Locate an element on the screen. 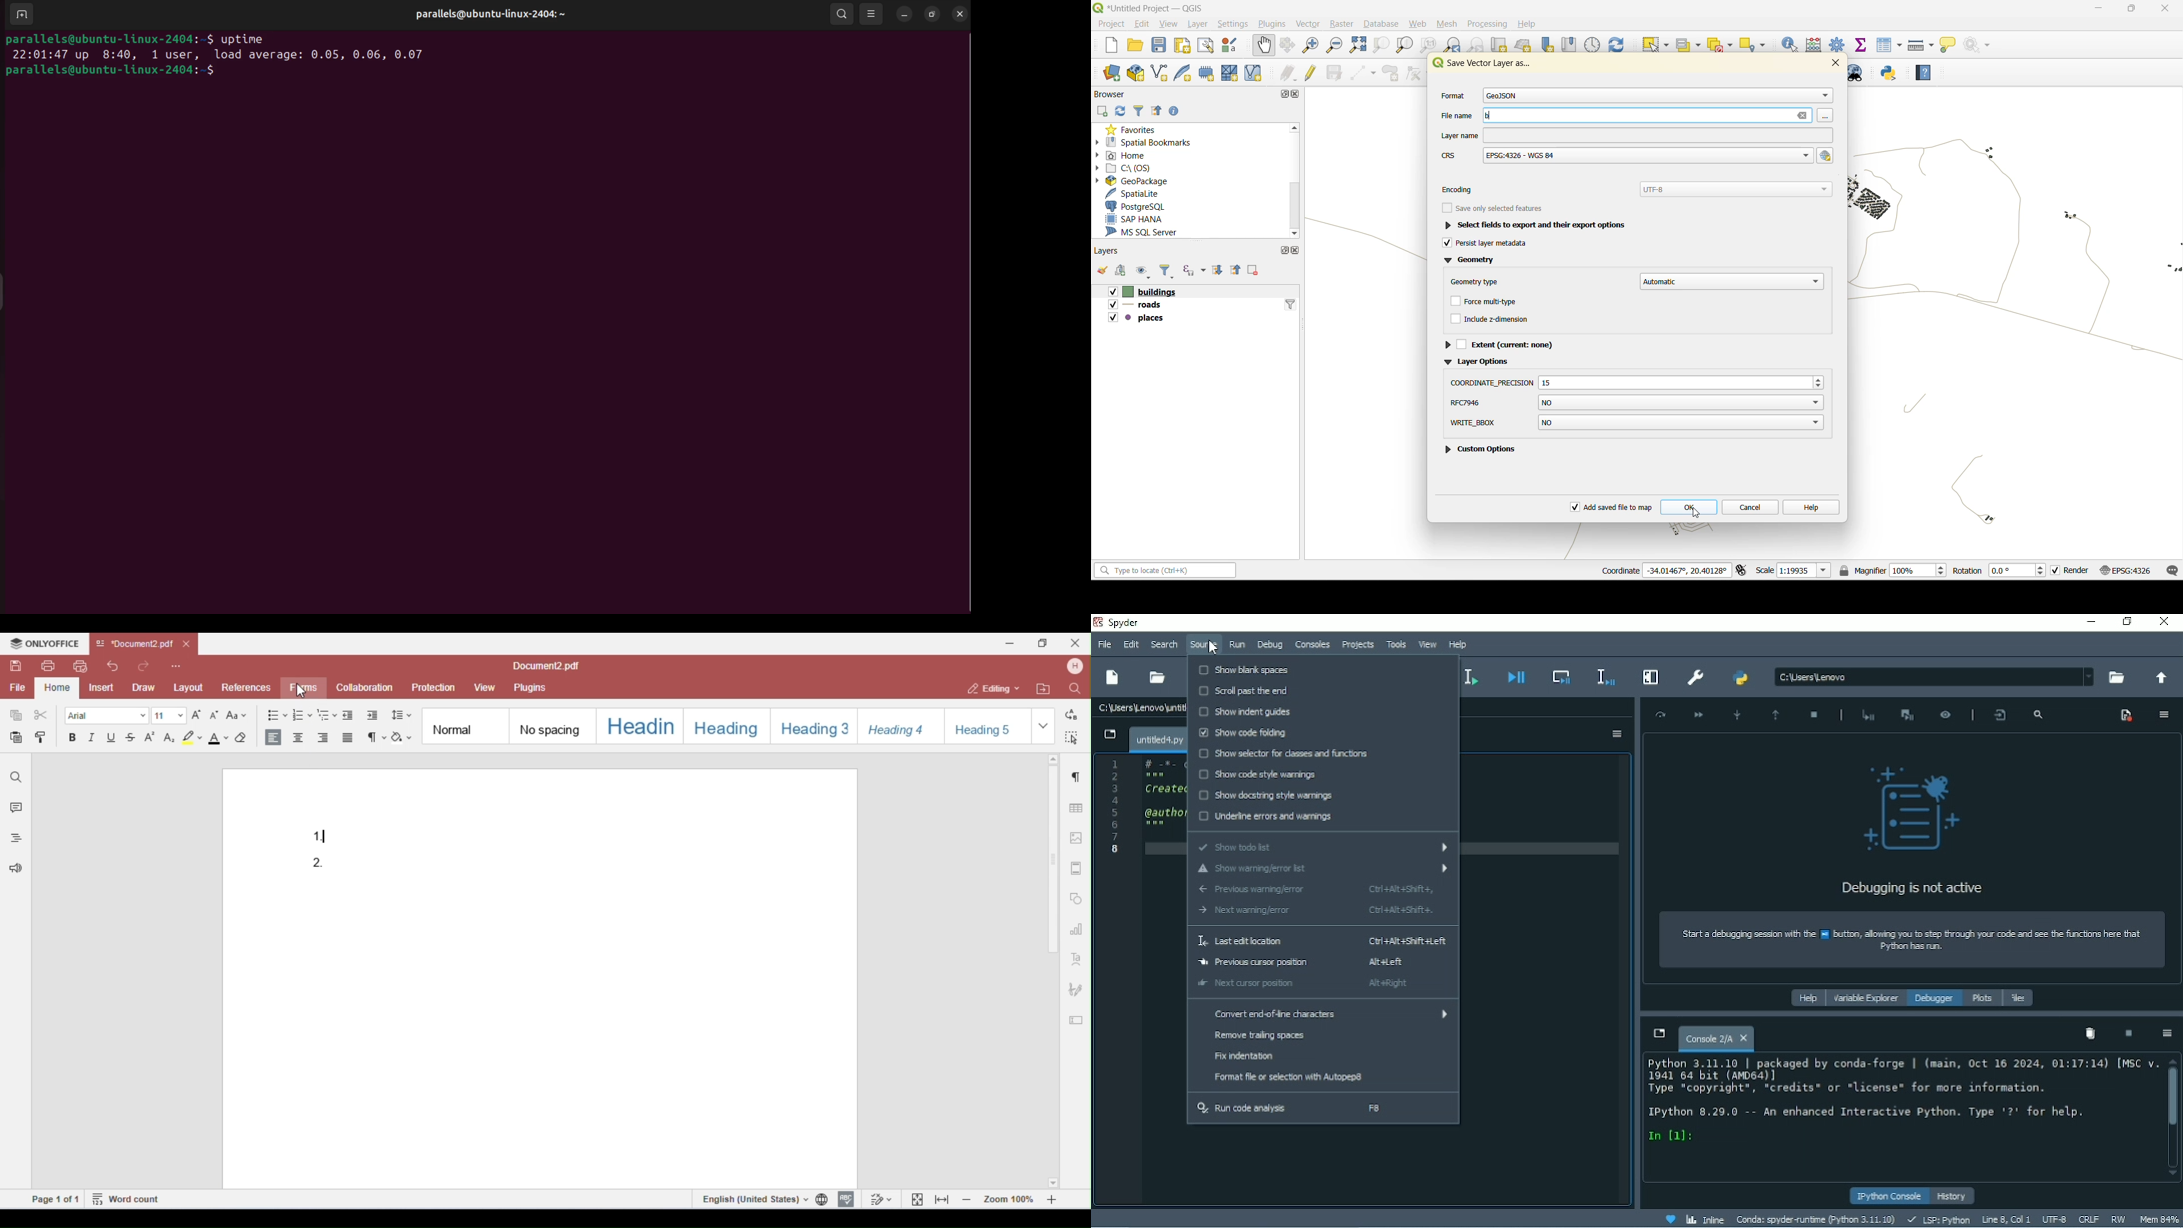 The image size is (2184, 1232). Remove trailing spaces is located at coordinates (1329, 1035).